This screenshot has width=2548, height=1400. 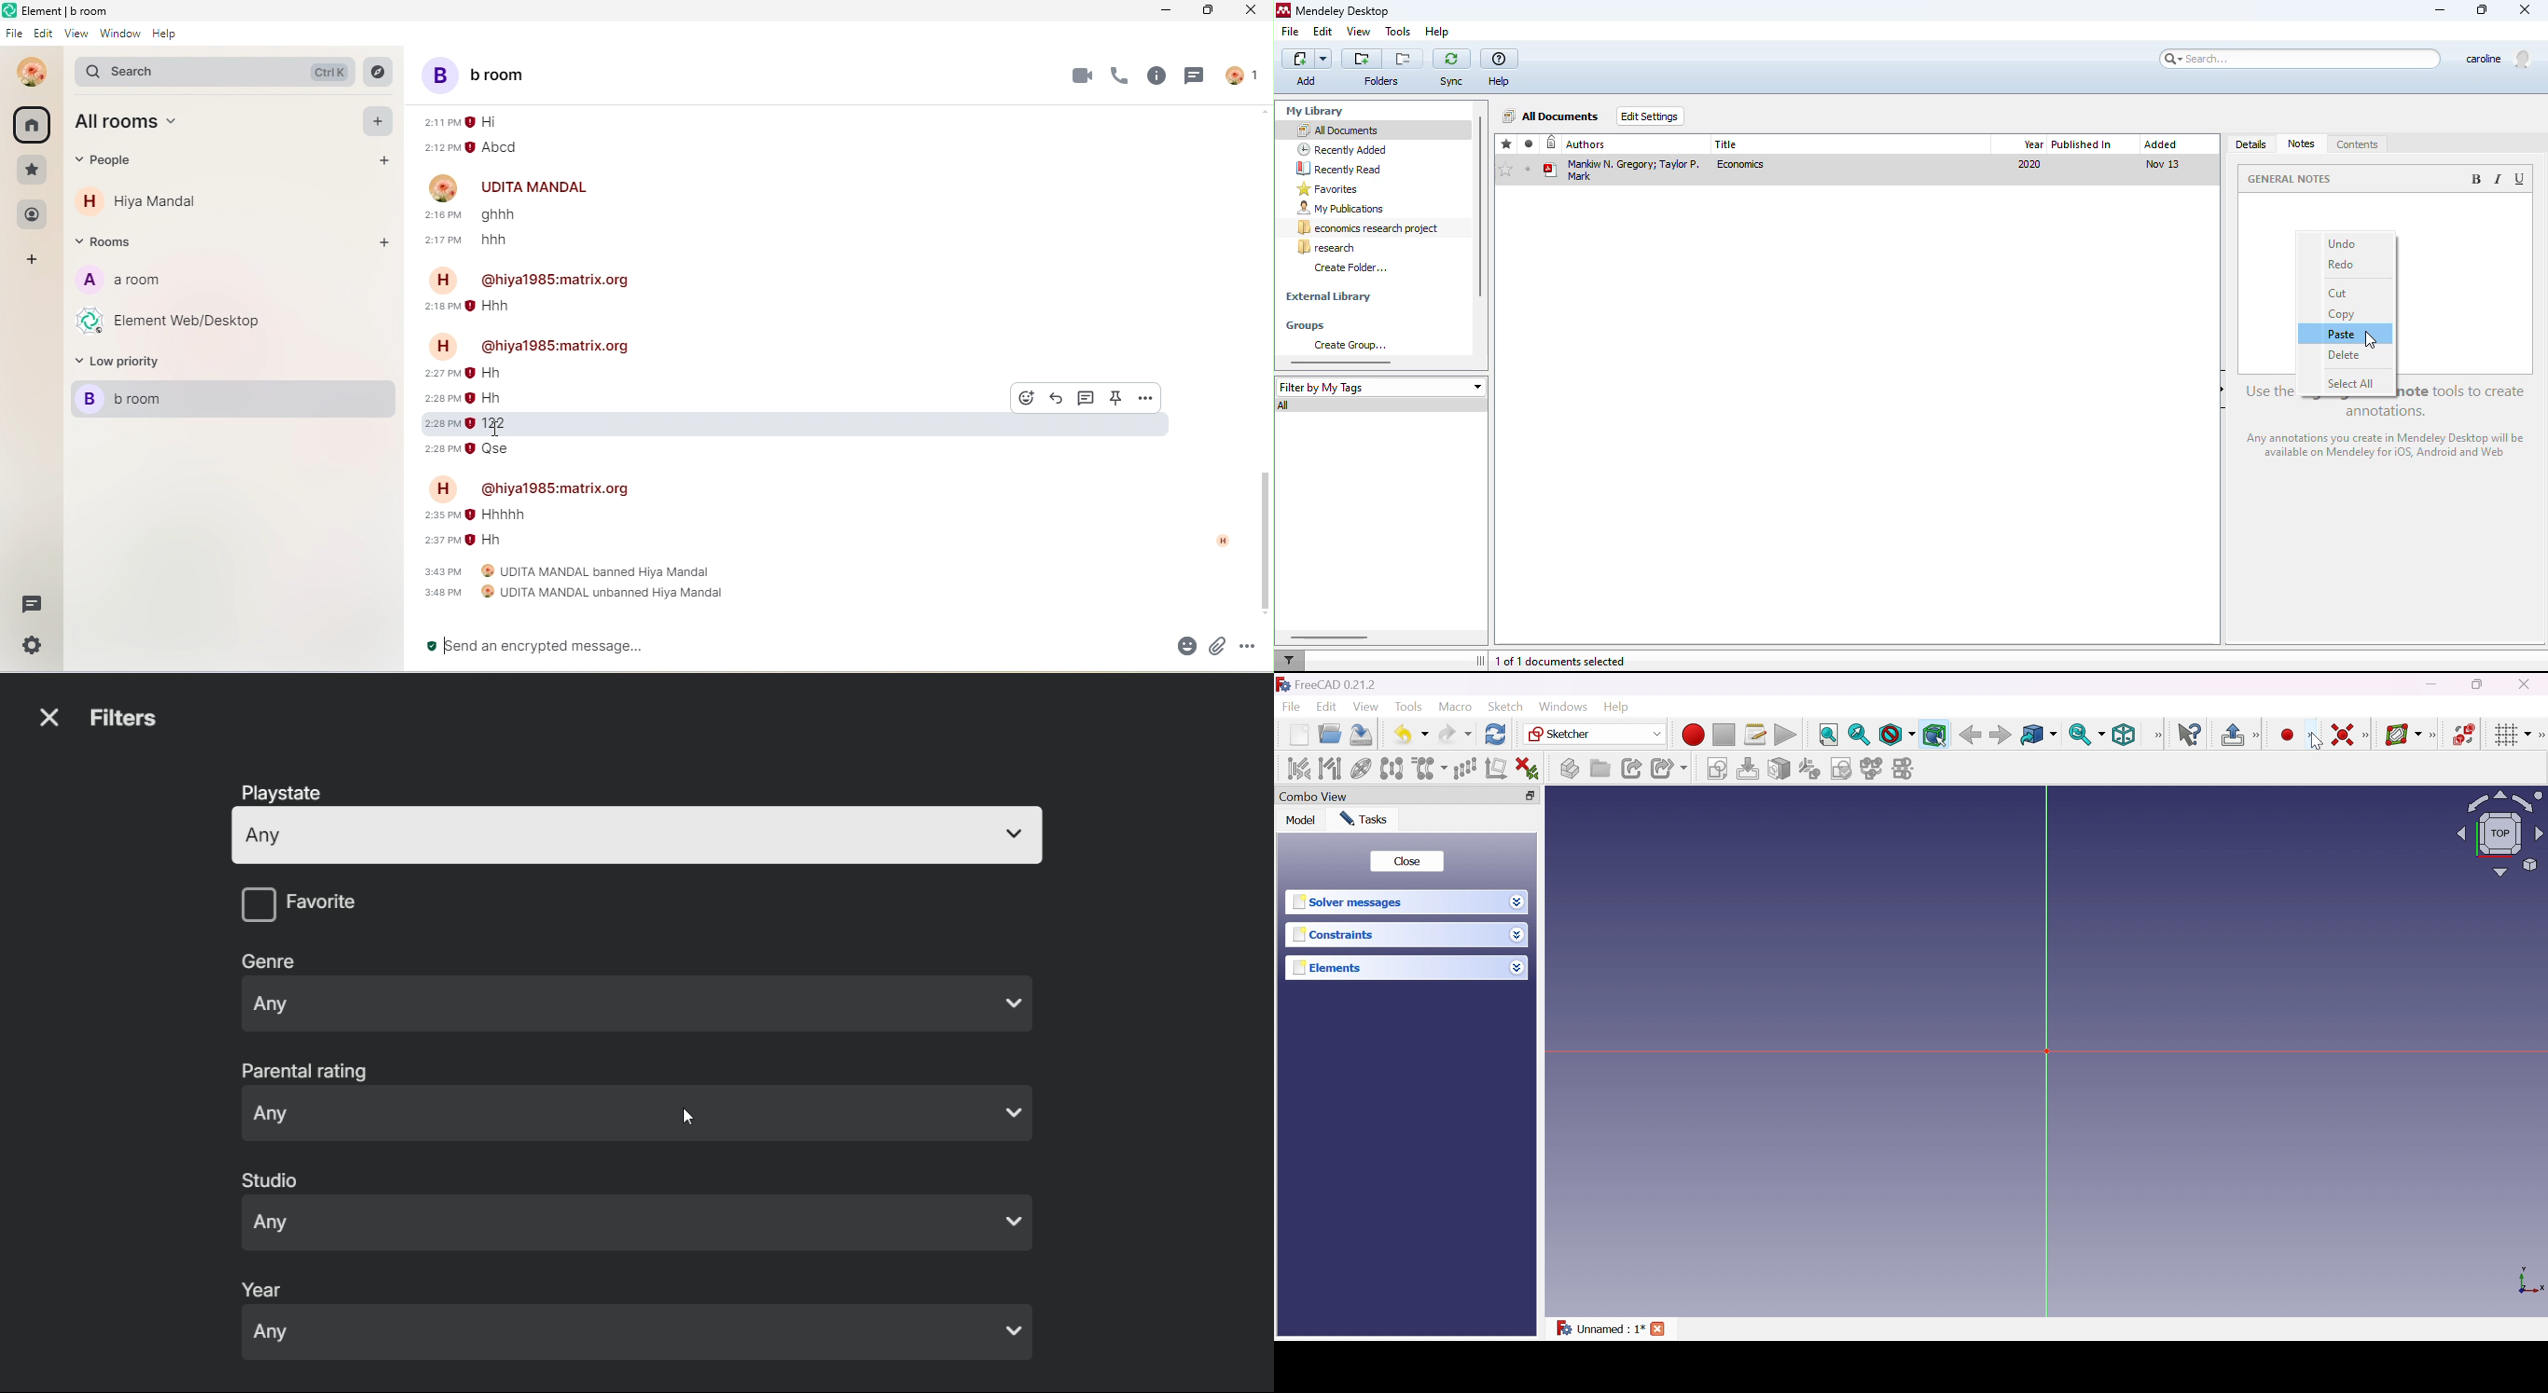 What do you see at coordinates (556, 345) in the screenshot?
I see `@hiya1985:matrix.org` at bounding box center [556, 345].